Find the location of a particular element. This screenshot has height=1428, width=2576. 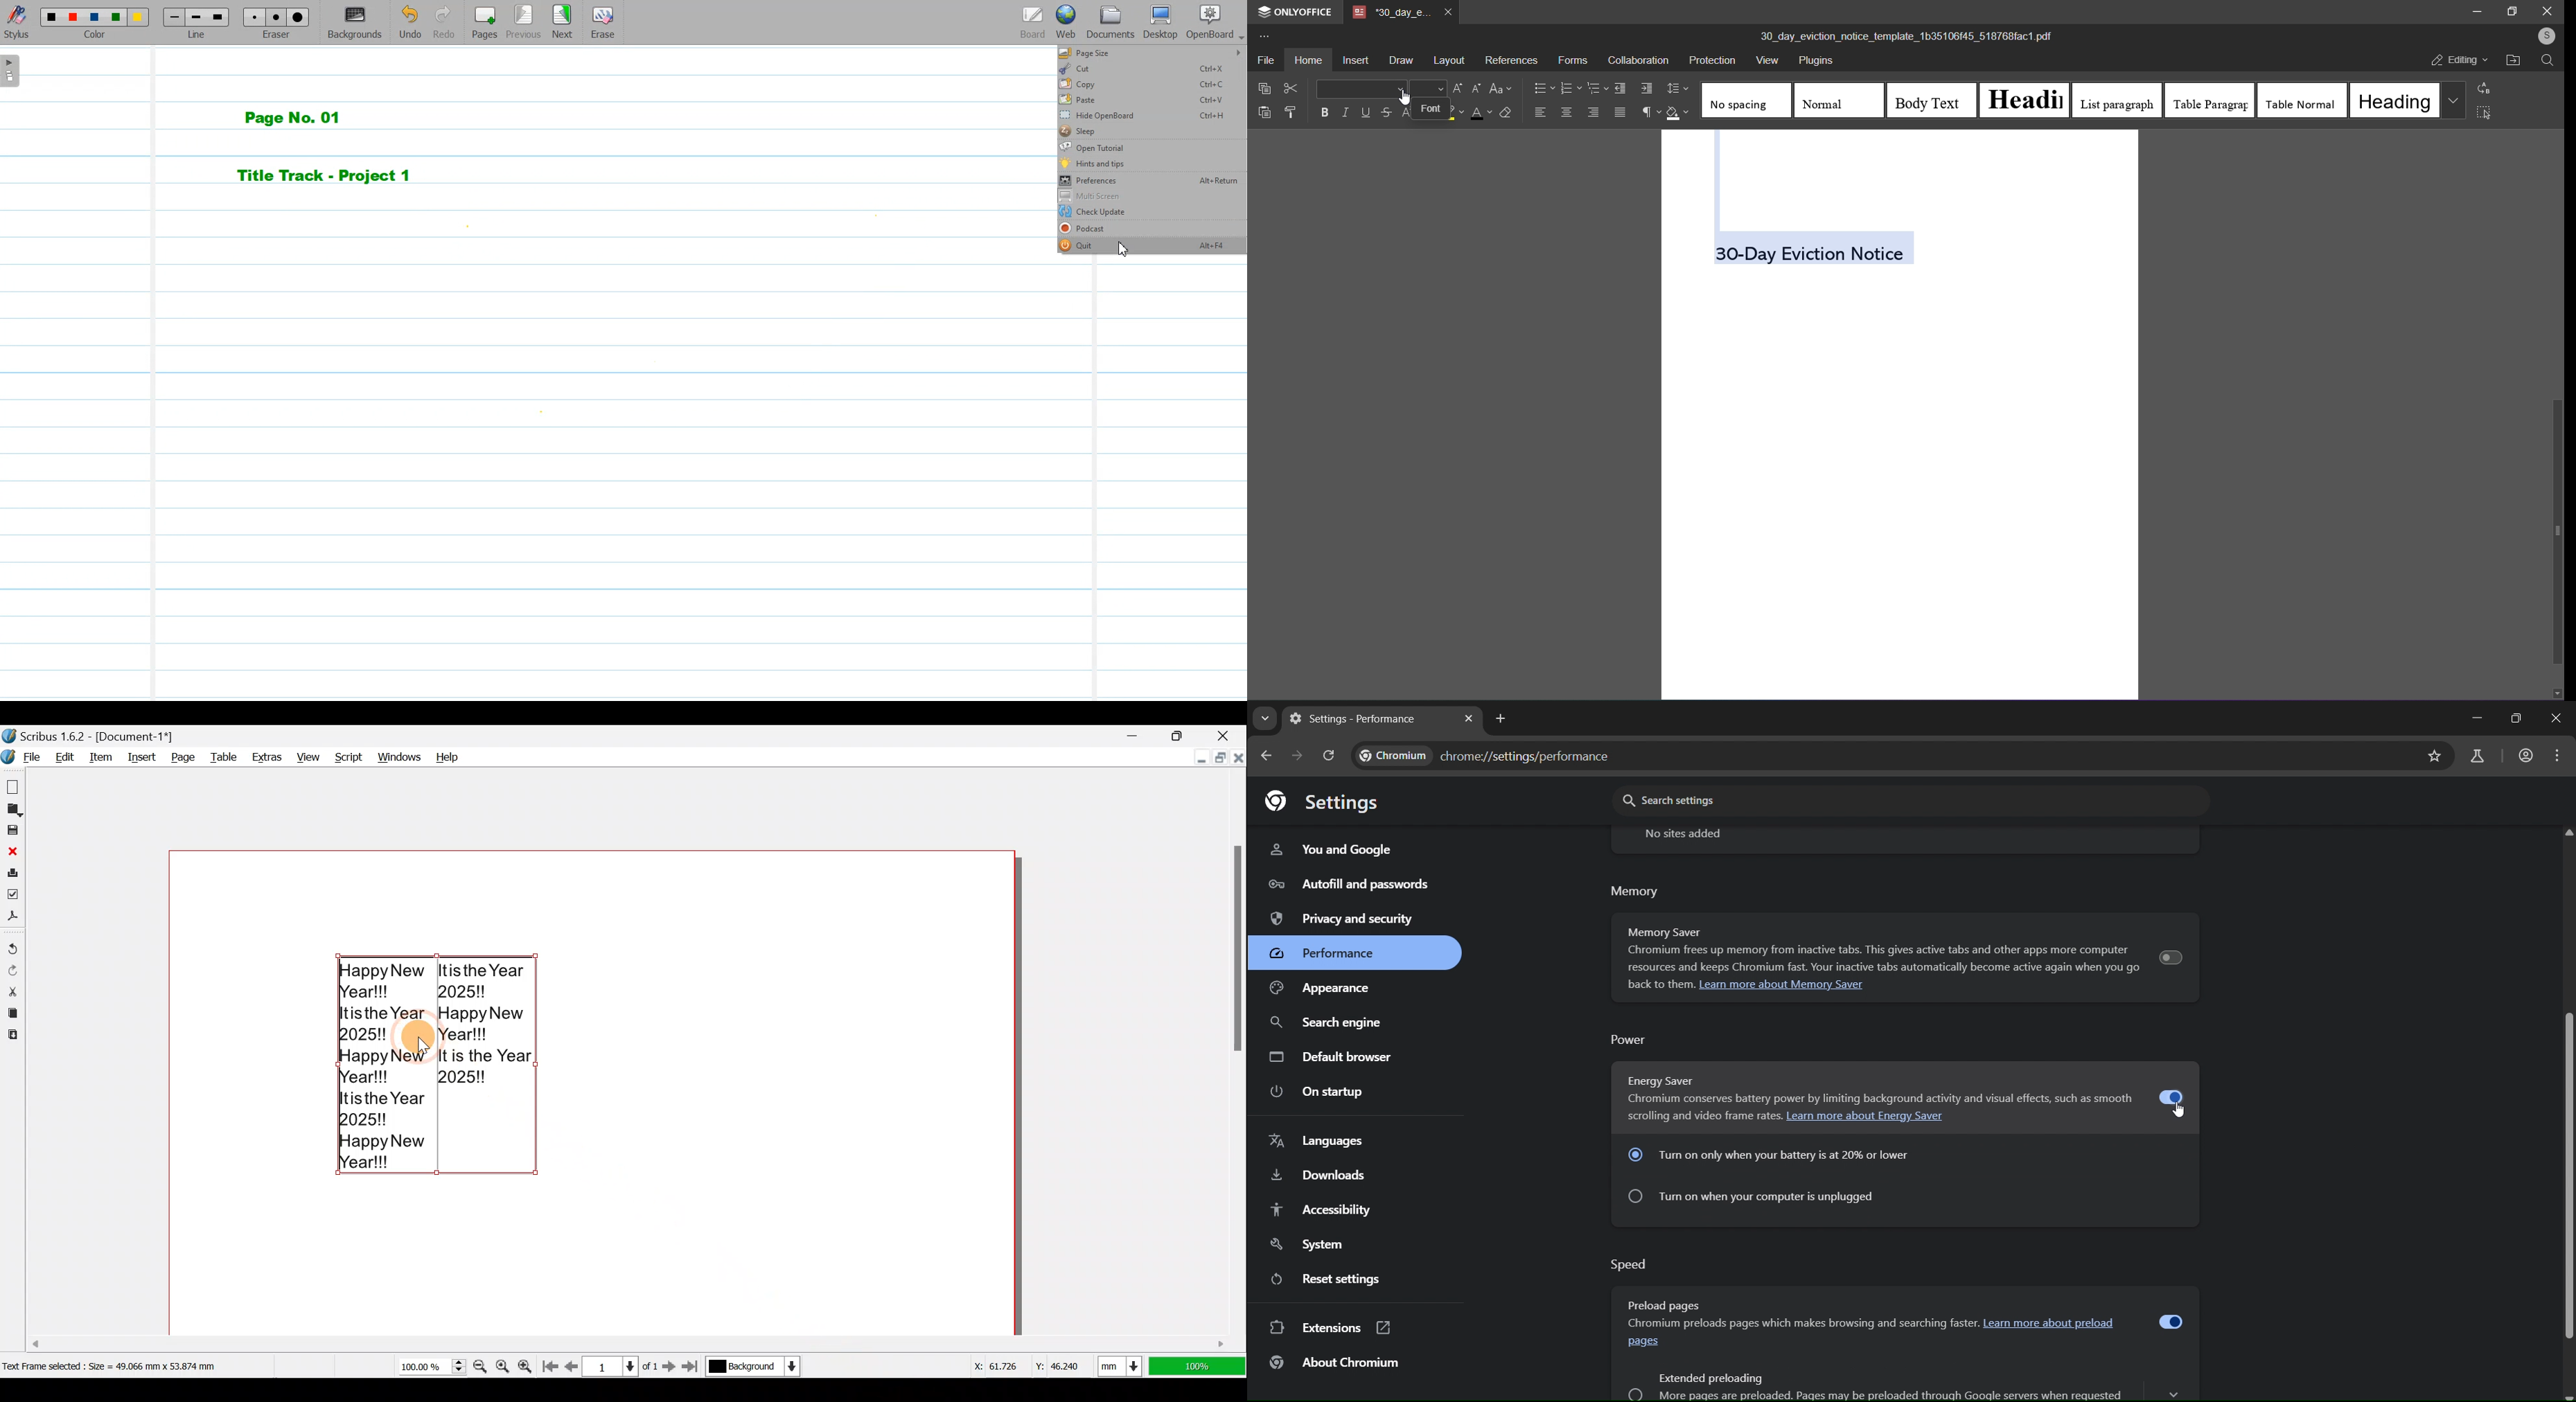

table normal is located at coordinates (2303, 100).